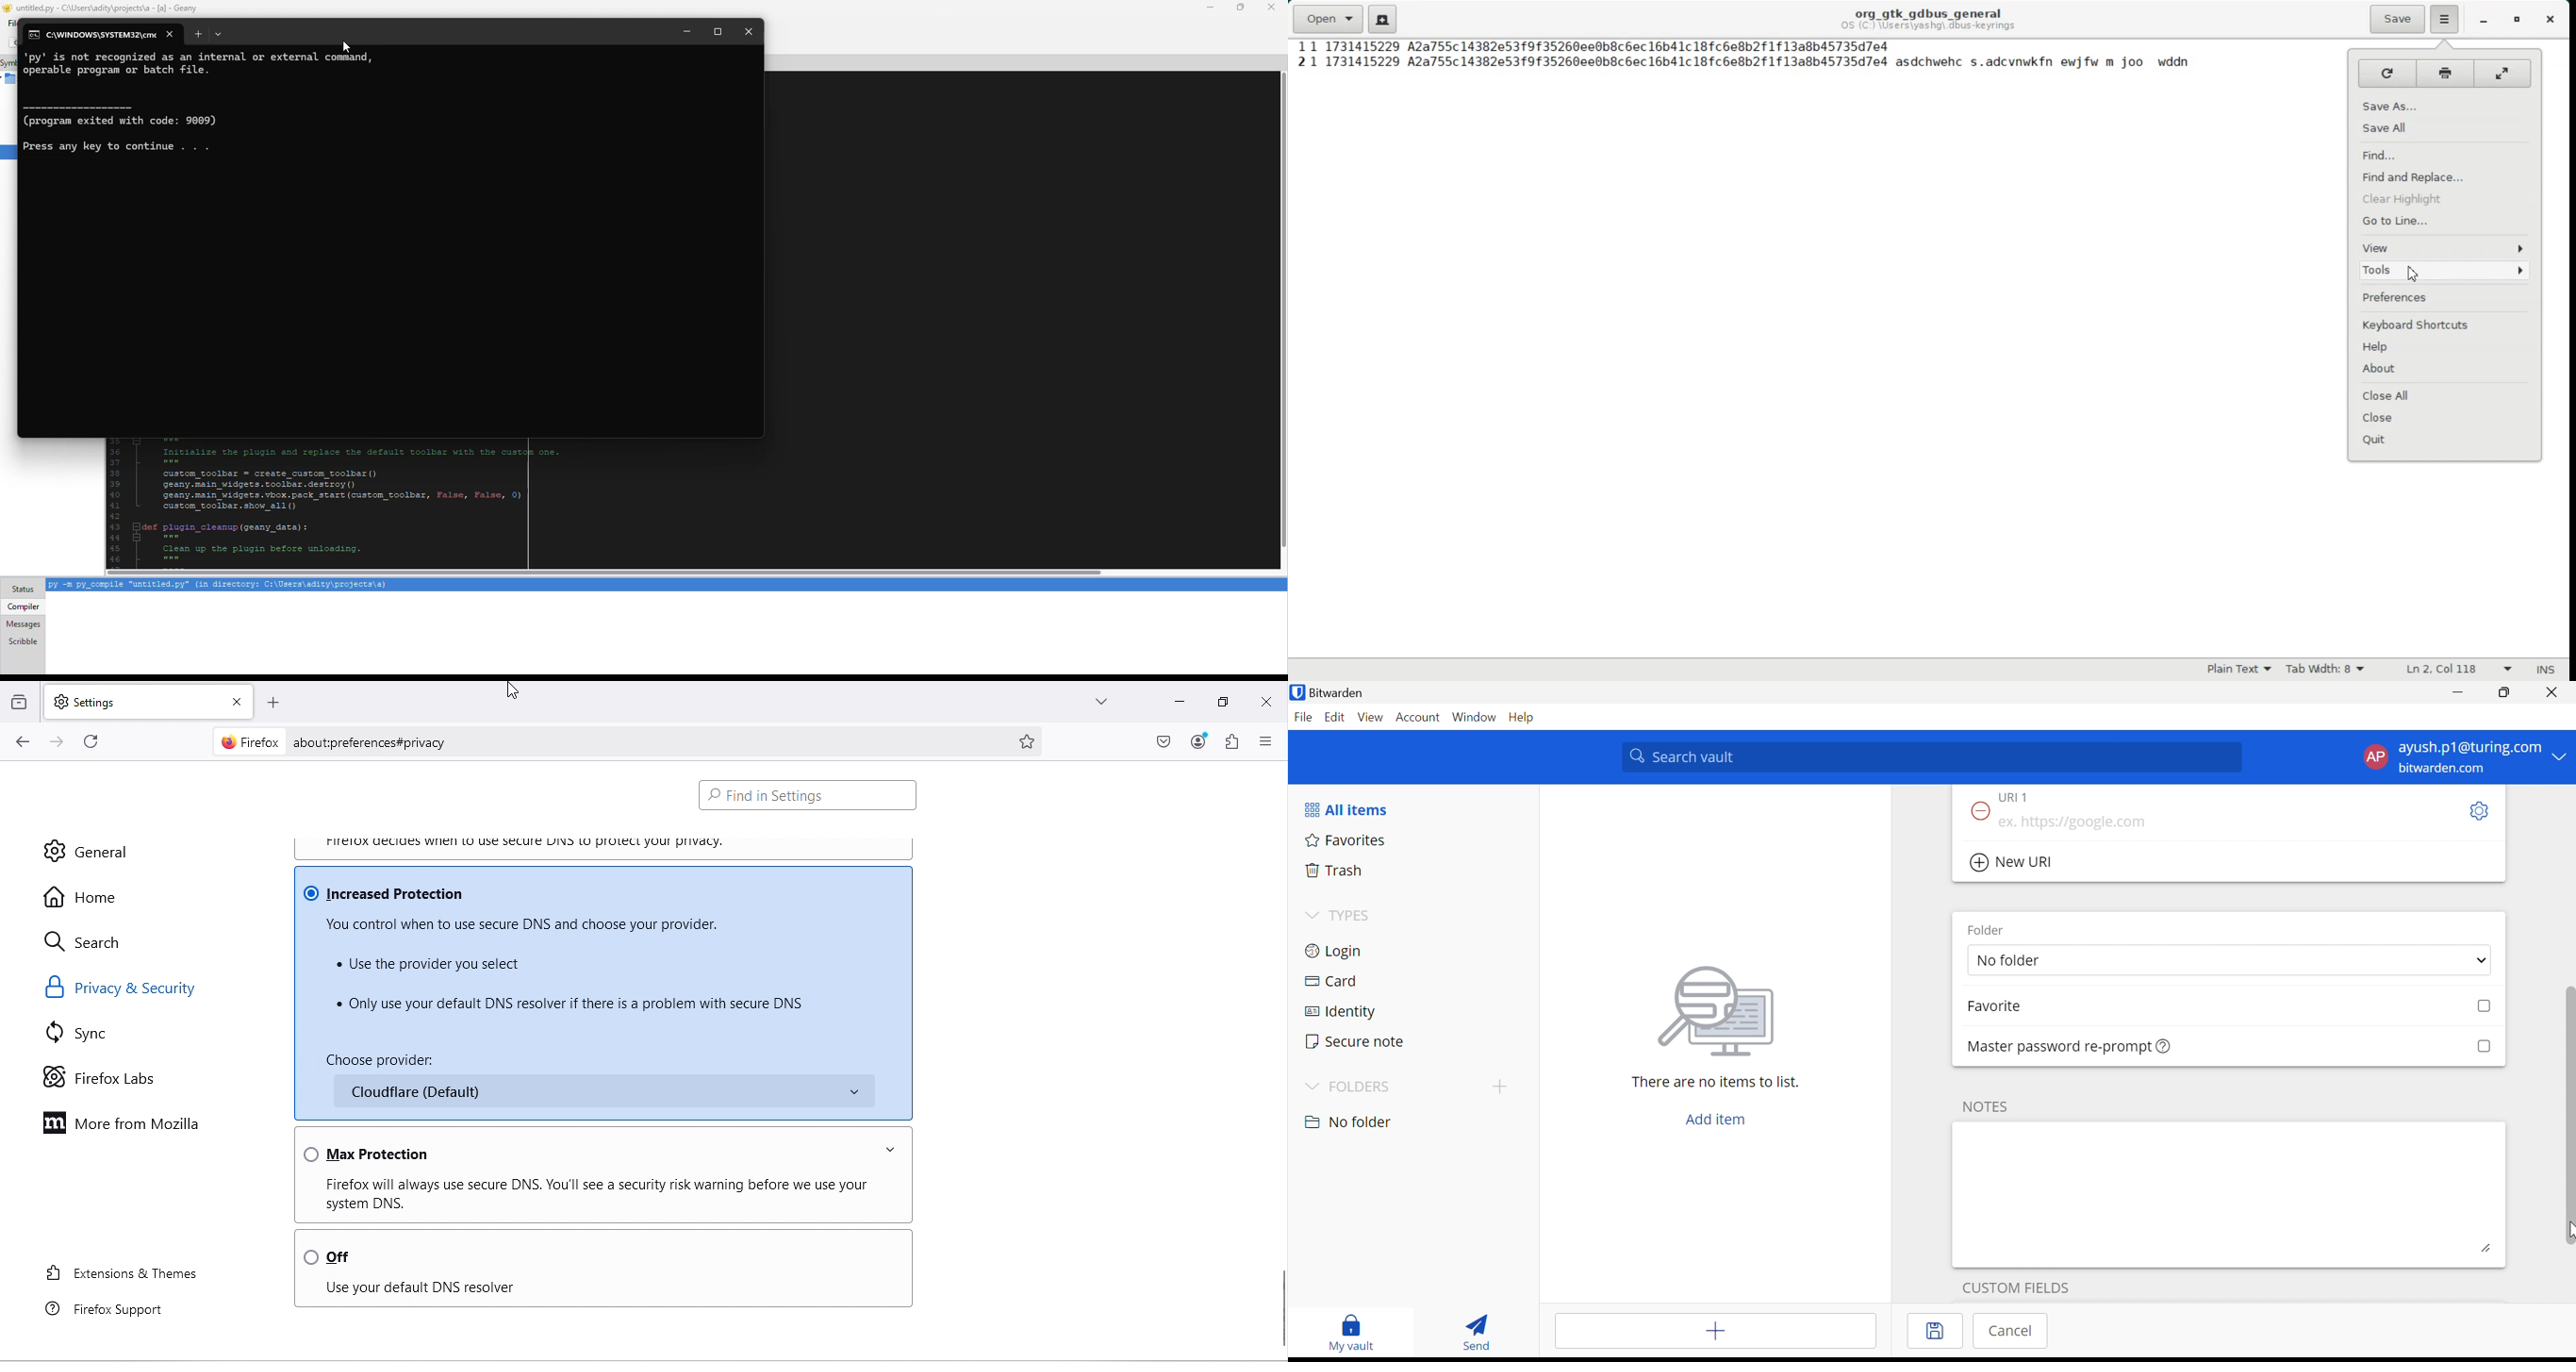 The image size is (2576, 1372). I want to click on Search, so click(89, 943).